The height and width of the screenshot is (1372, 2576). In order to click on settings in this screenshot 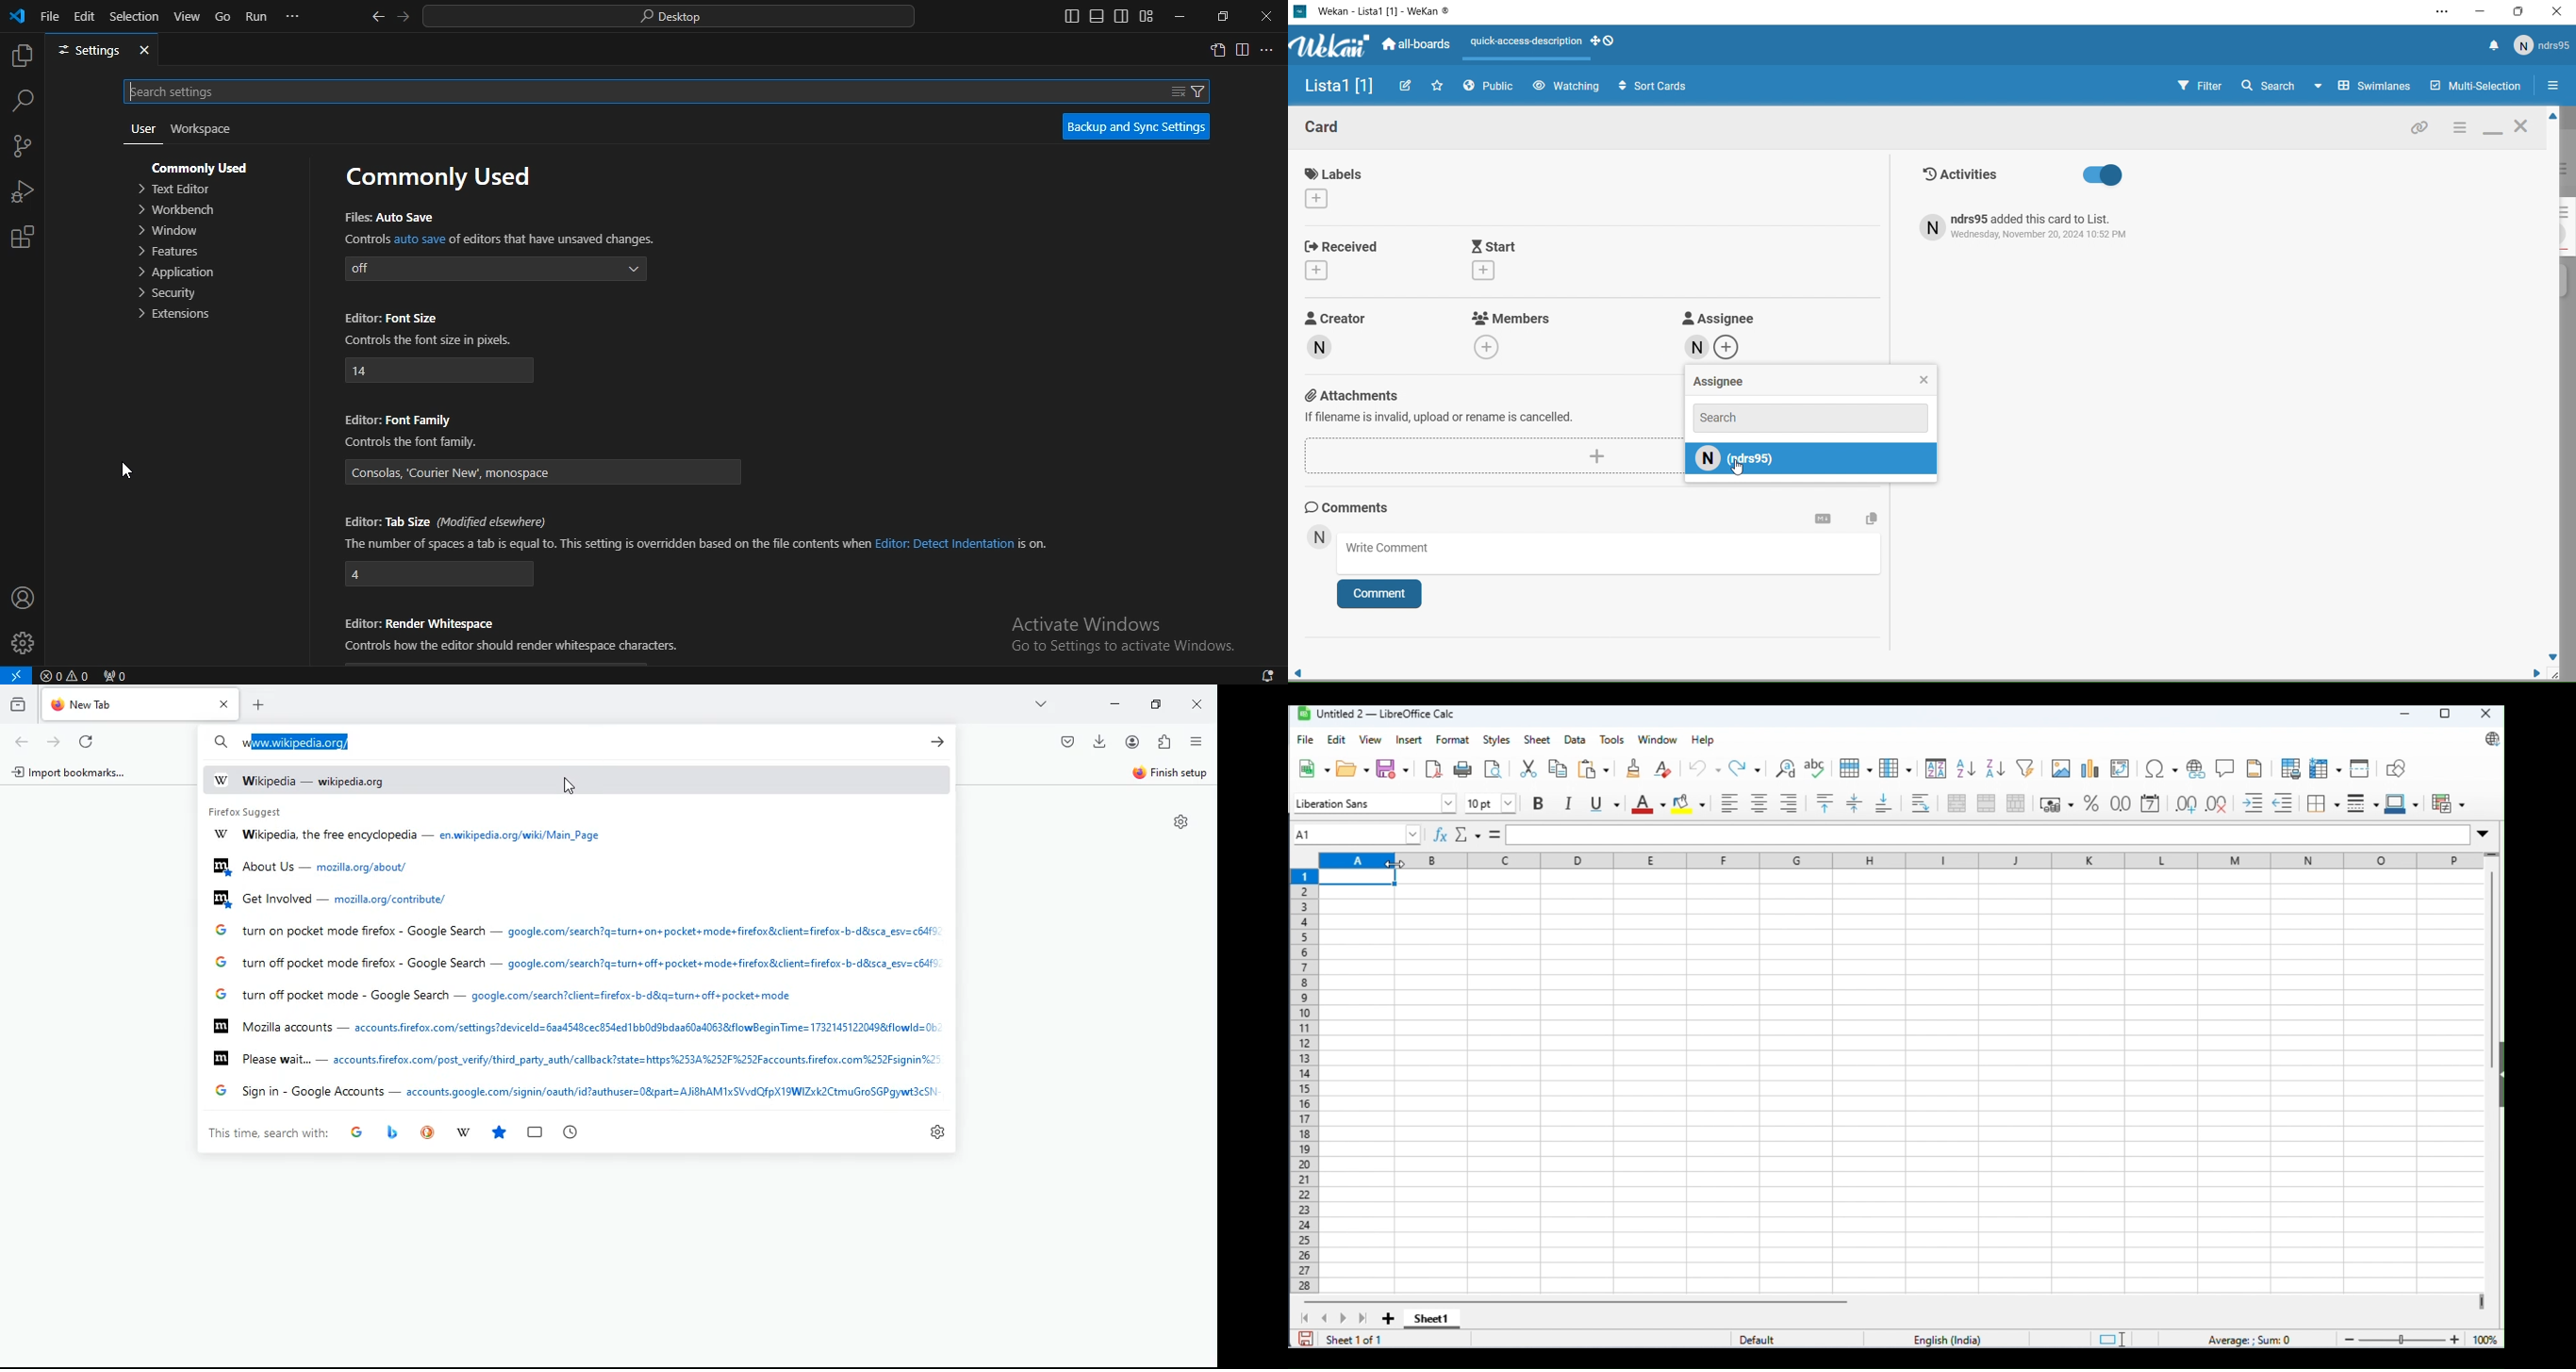, I will do `click(1823, 519)`.